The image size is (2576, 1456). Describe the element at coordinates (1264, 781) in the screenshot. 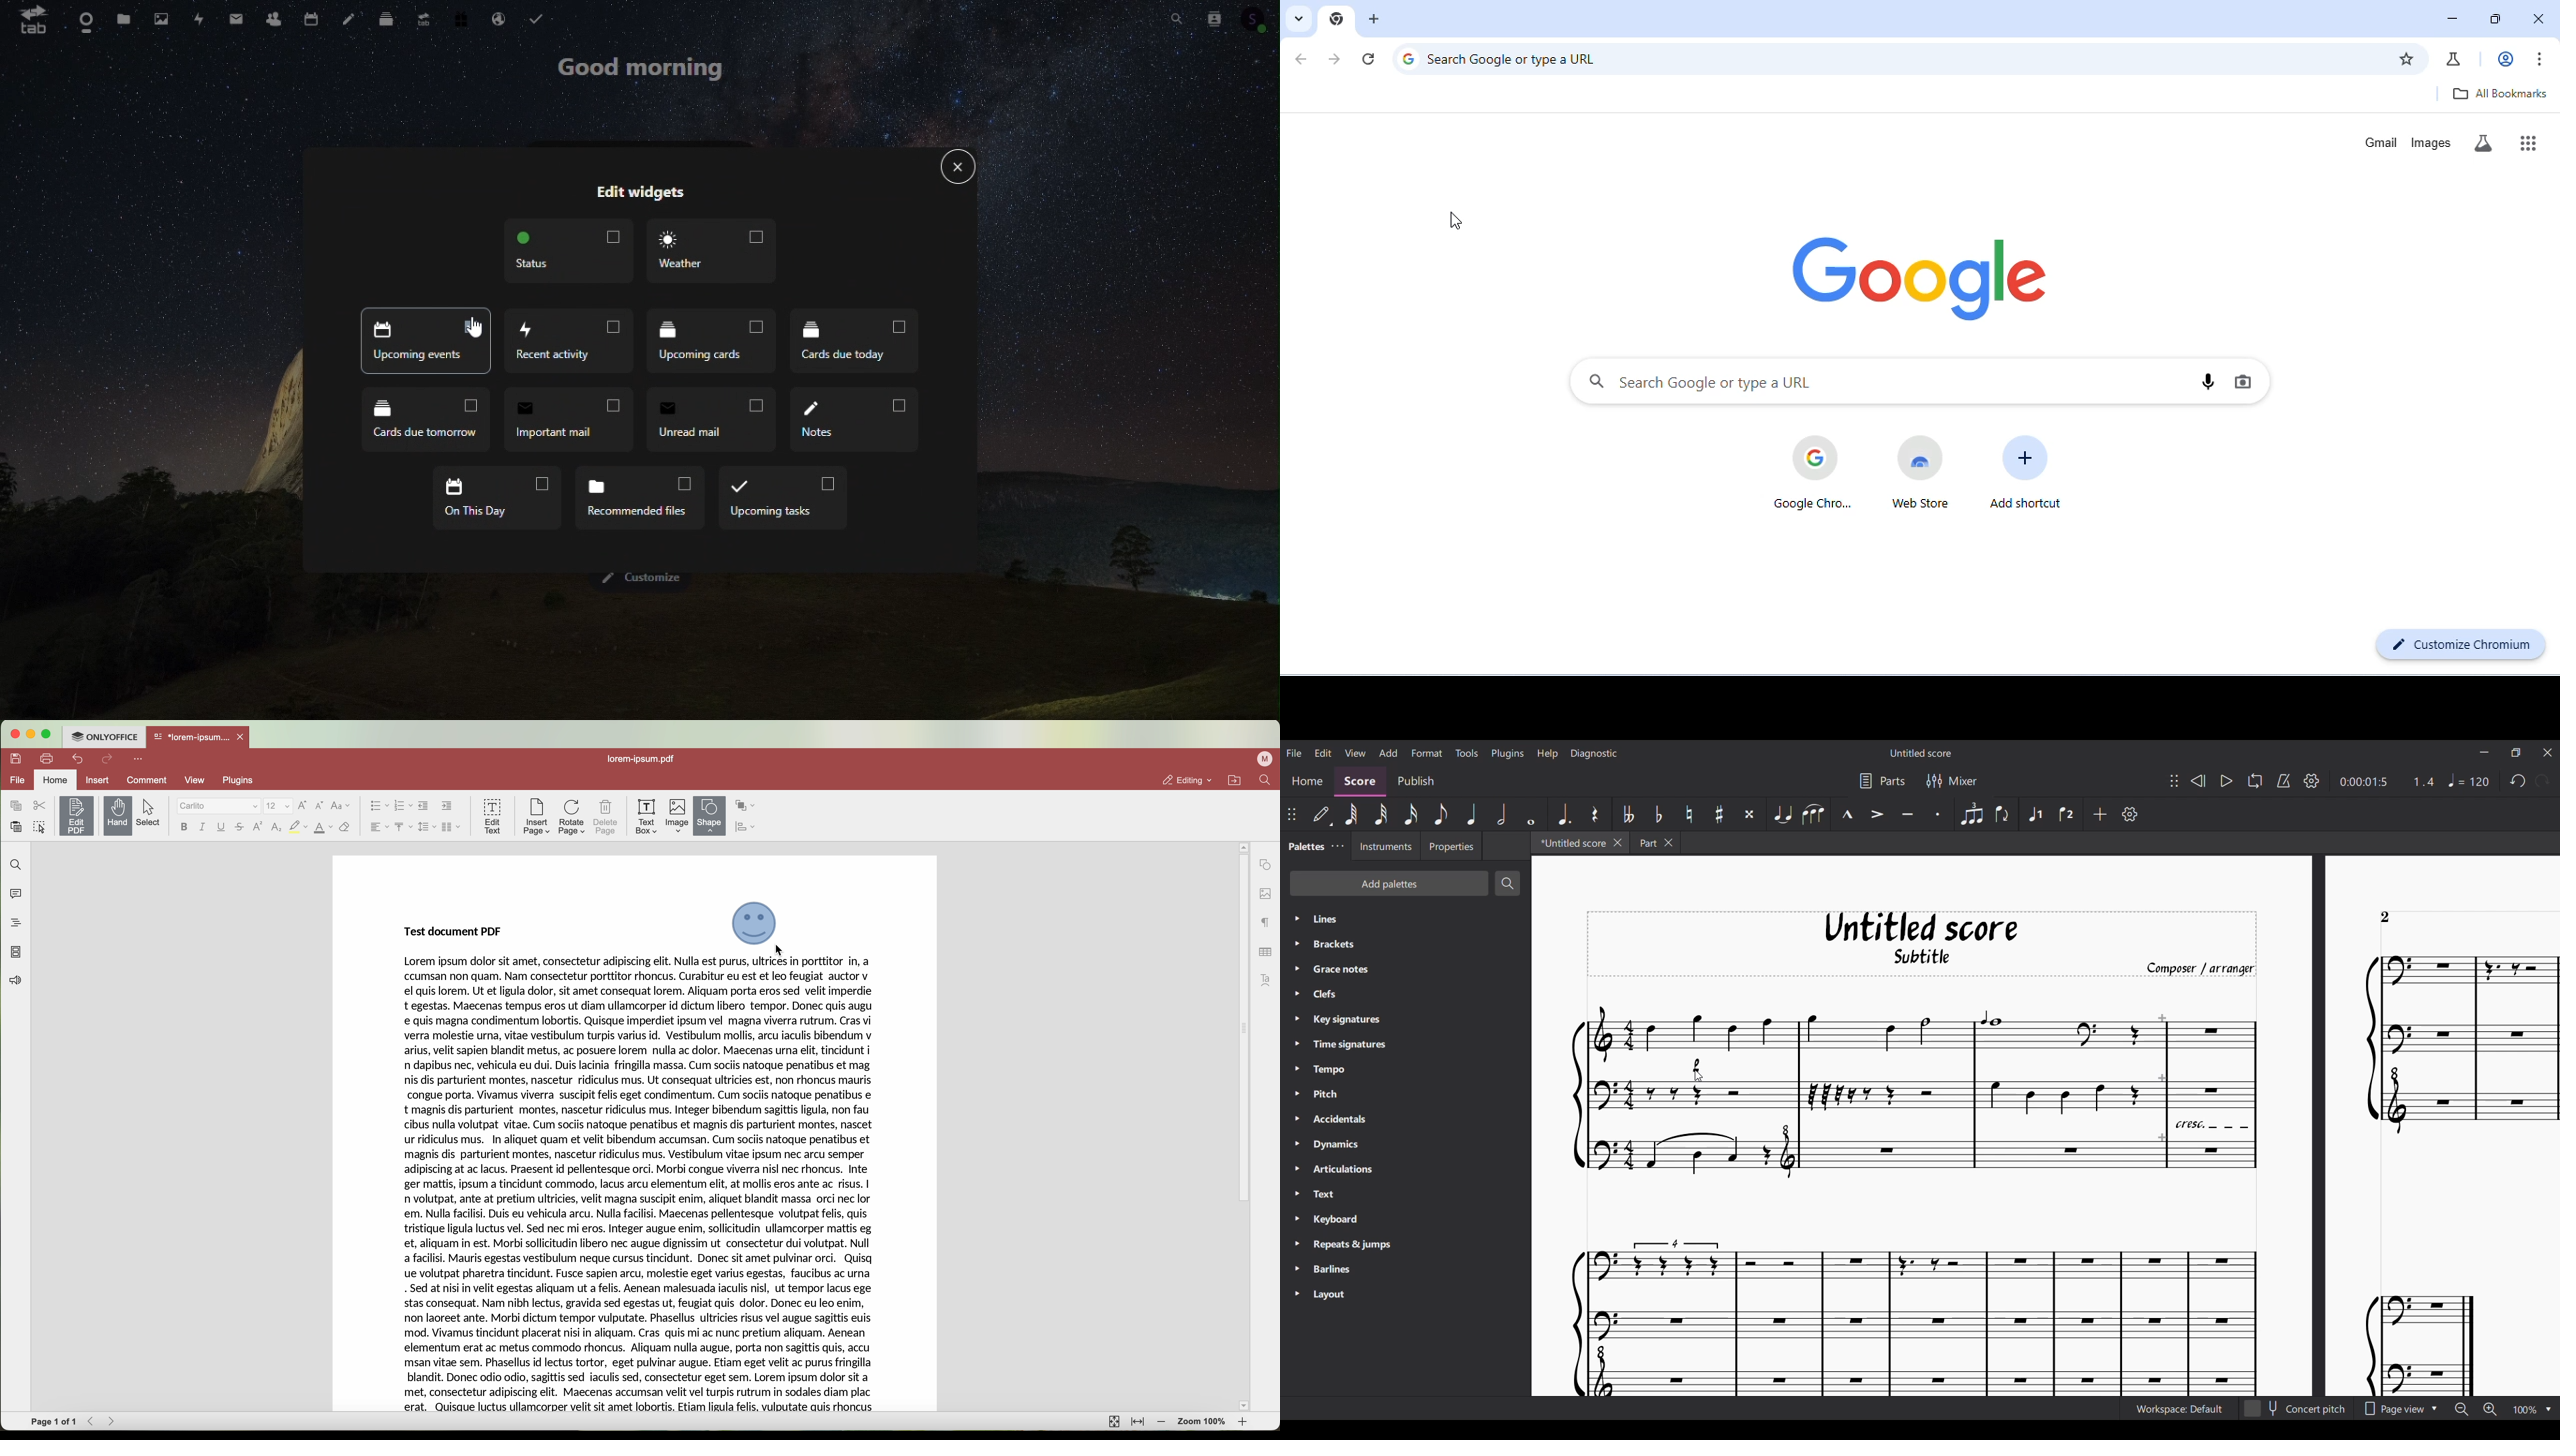

I see `find` at that location.